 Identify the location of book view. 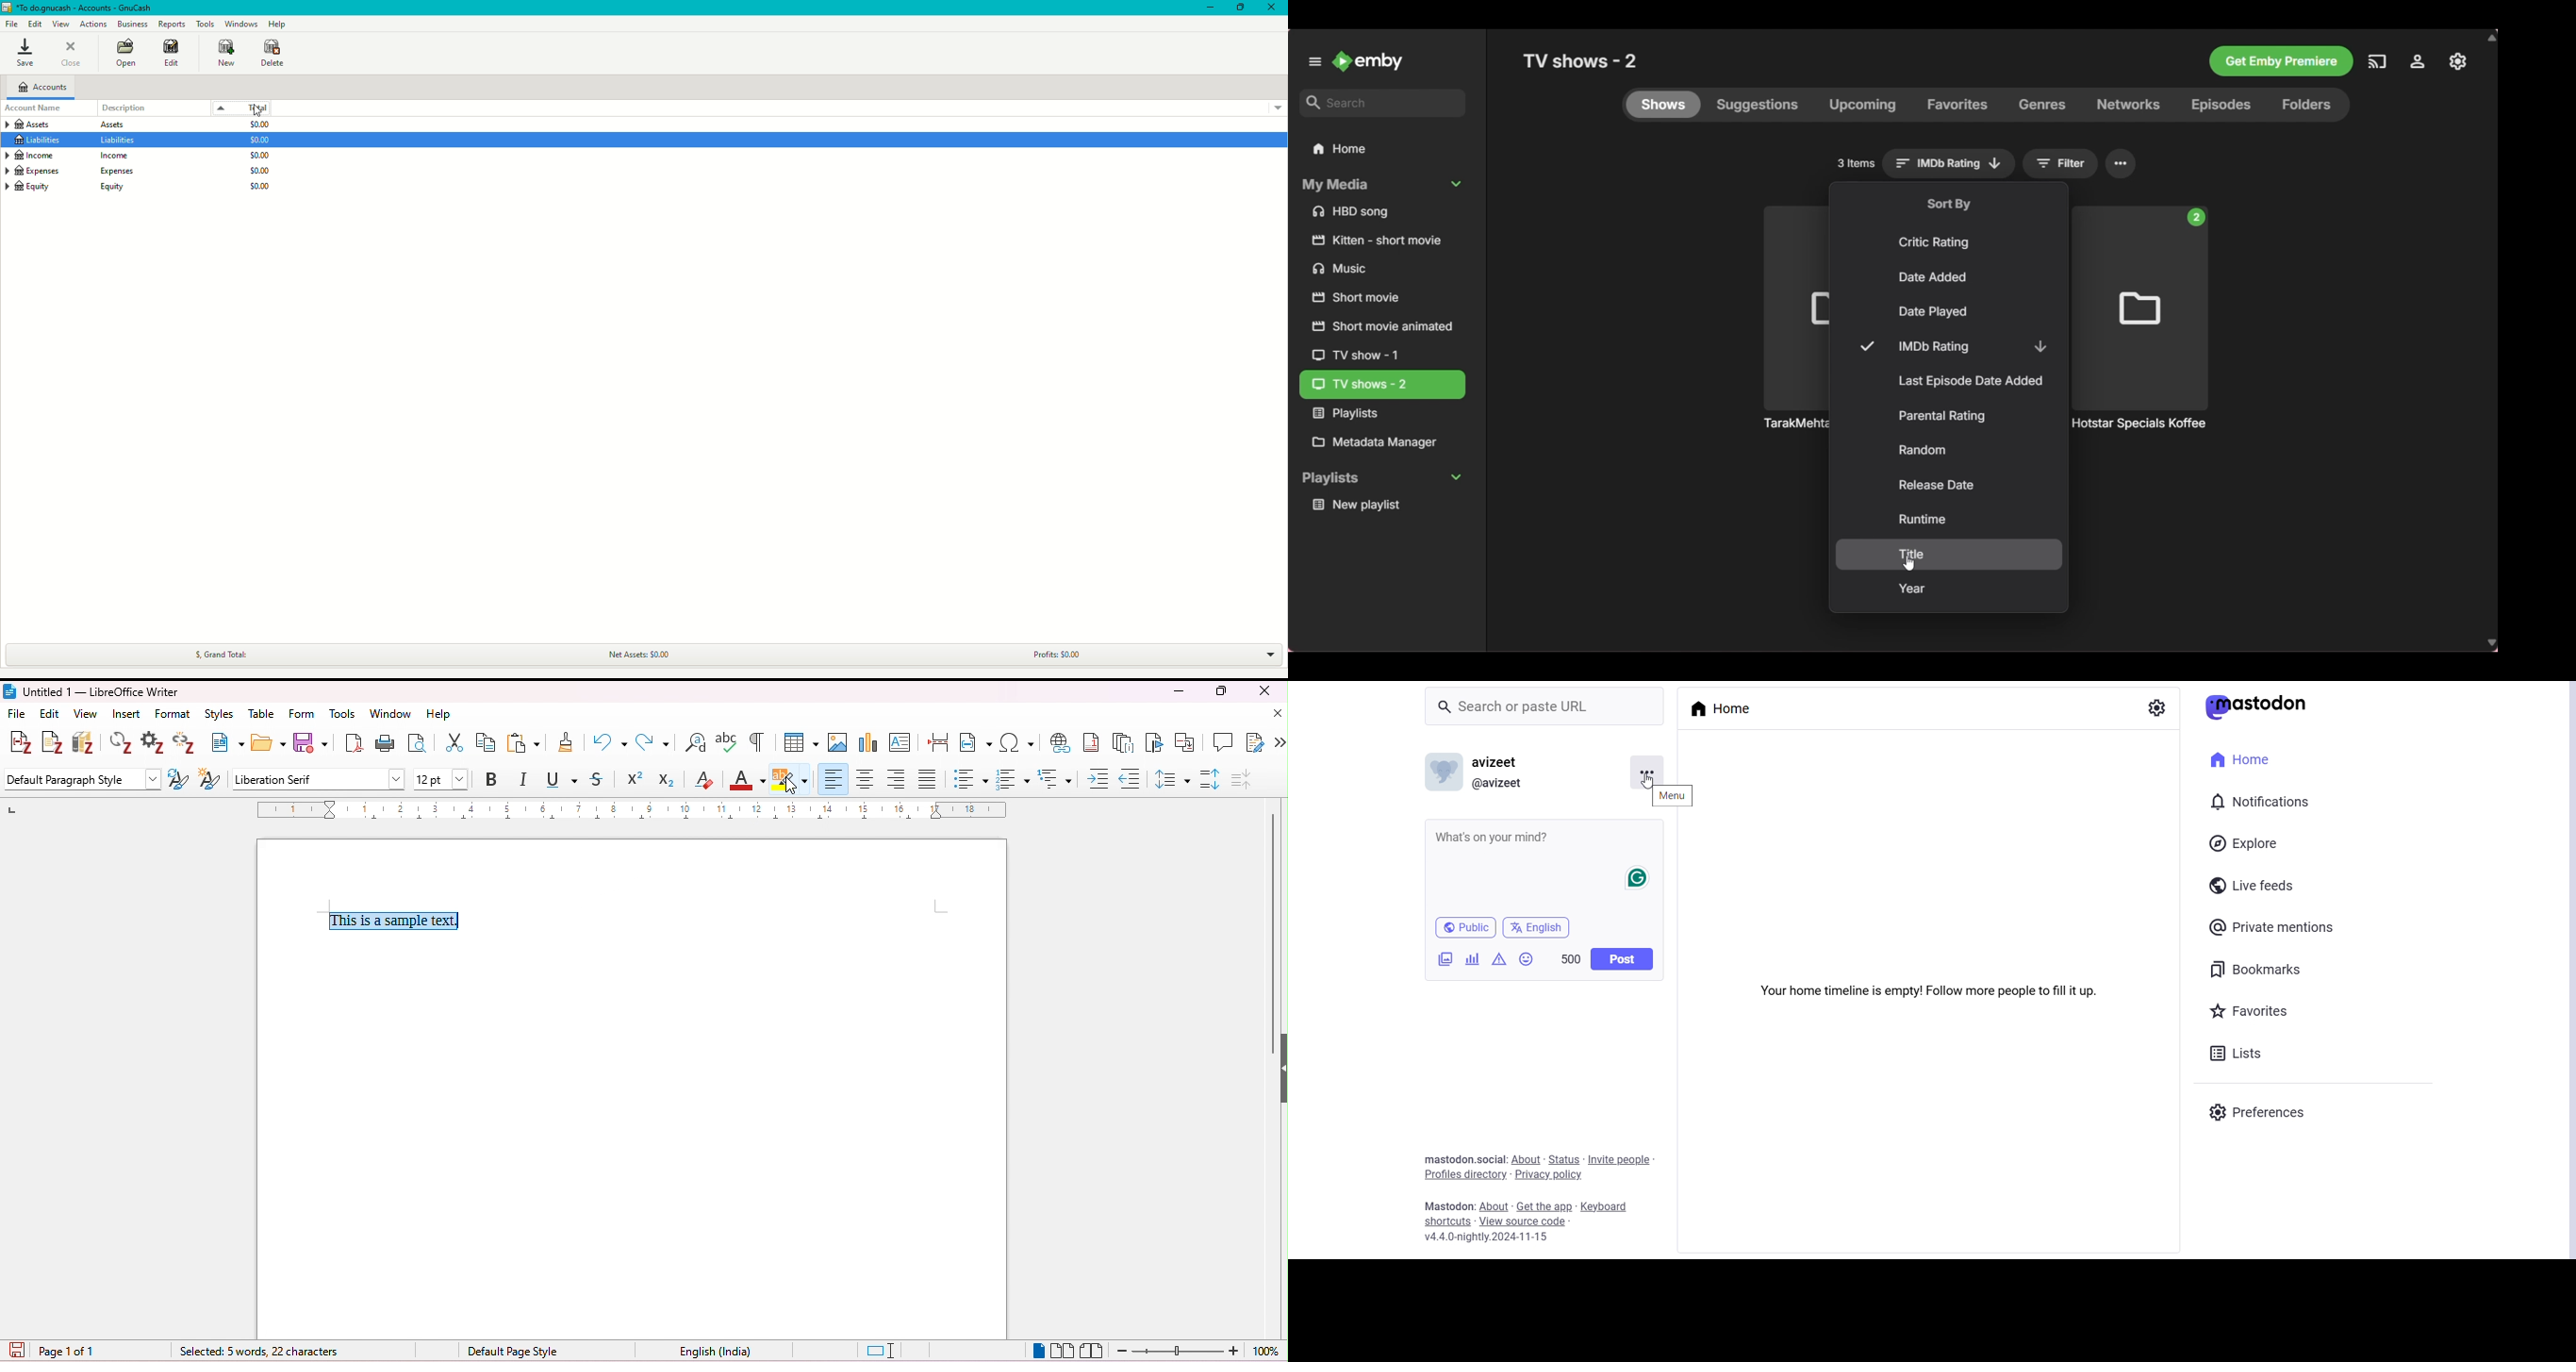
(1093, 1351).